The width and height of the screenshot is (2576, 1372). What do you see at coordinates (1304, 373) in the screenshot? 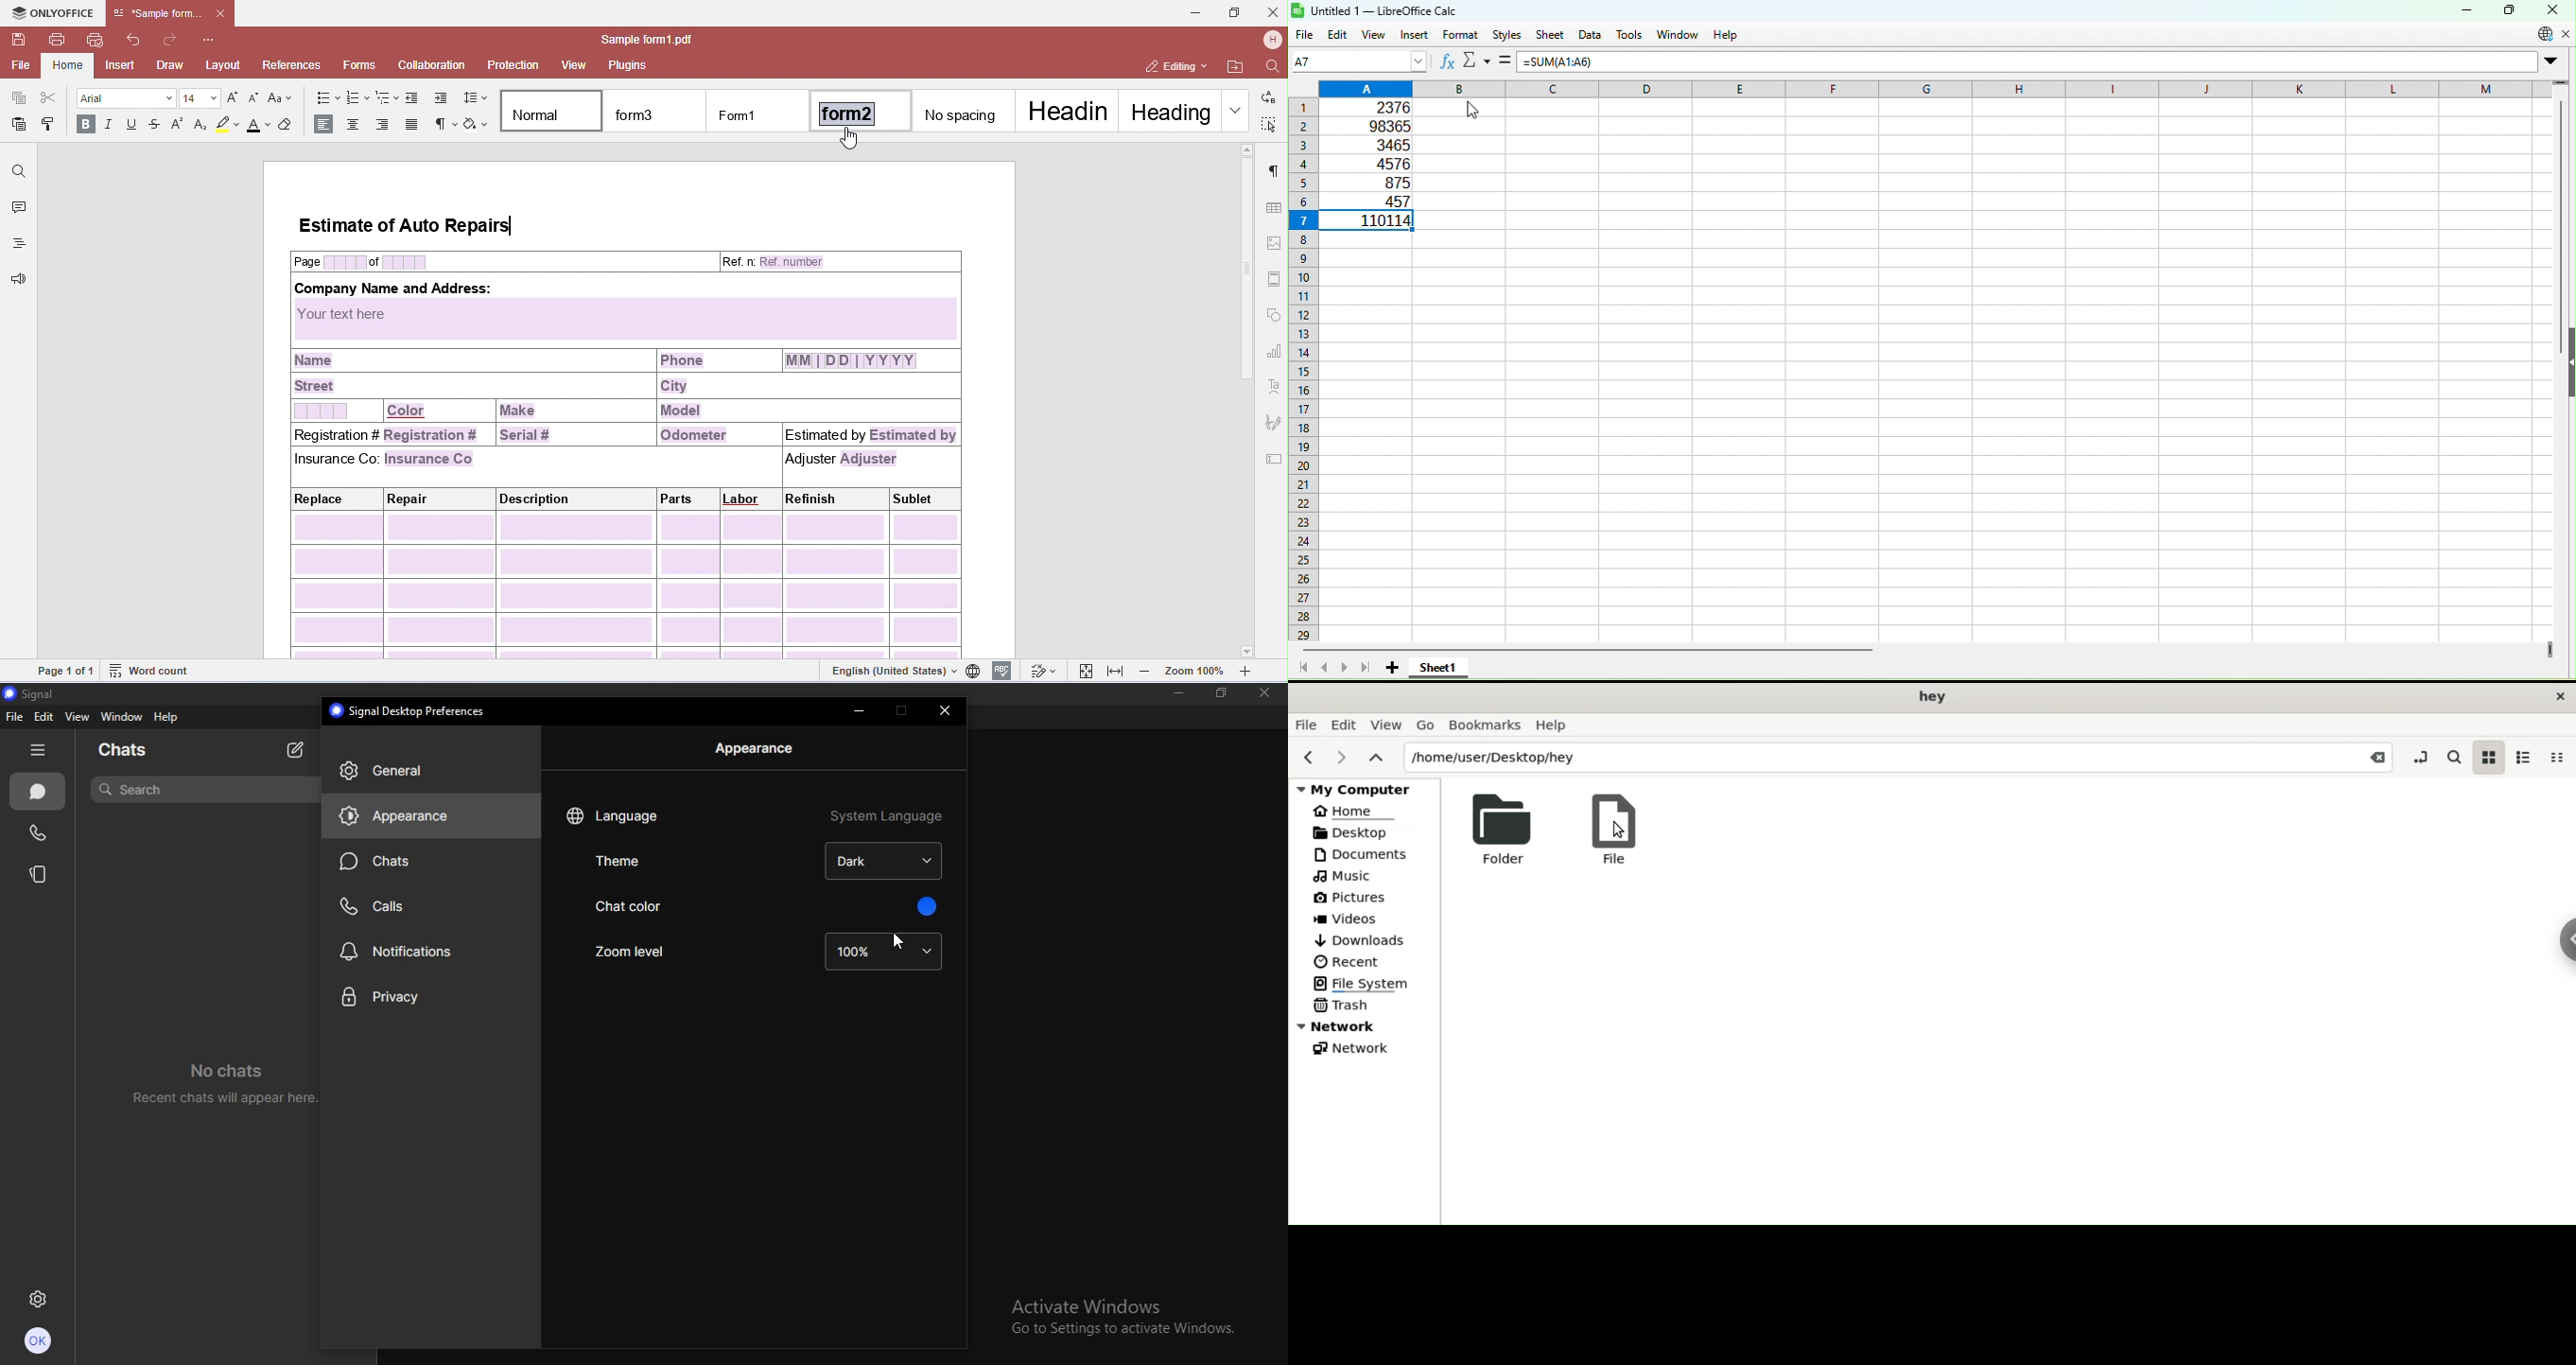
I see `Rows` at bounding box center [1304, 373].